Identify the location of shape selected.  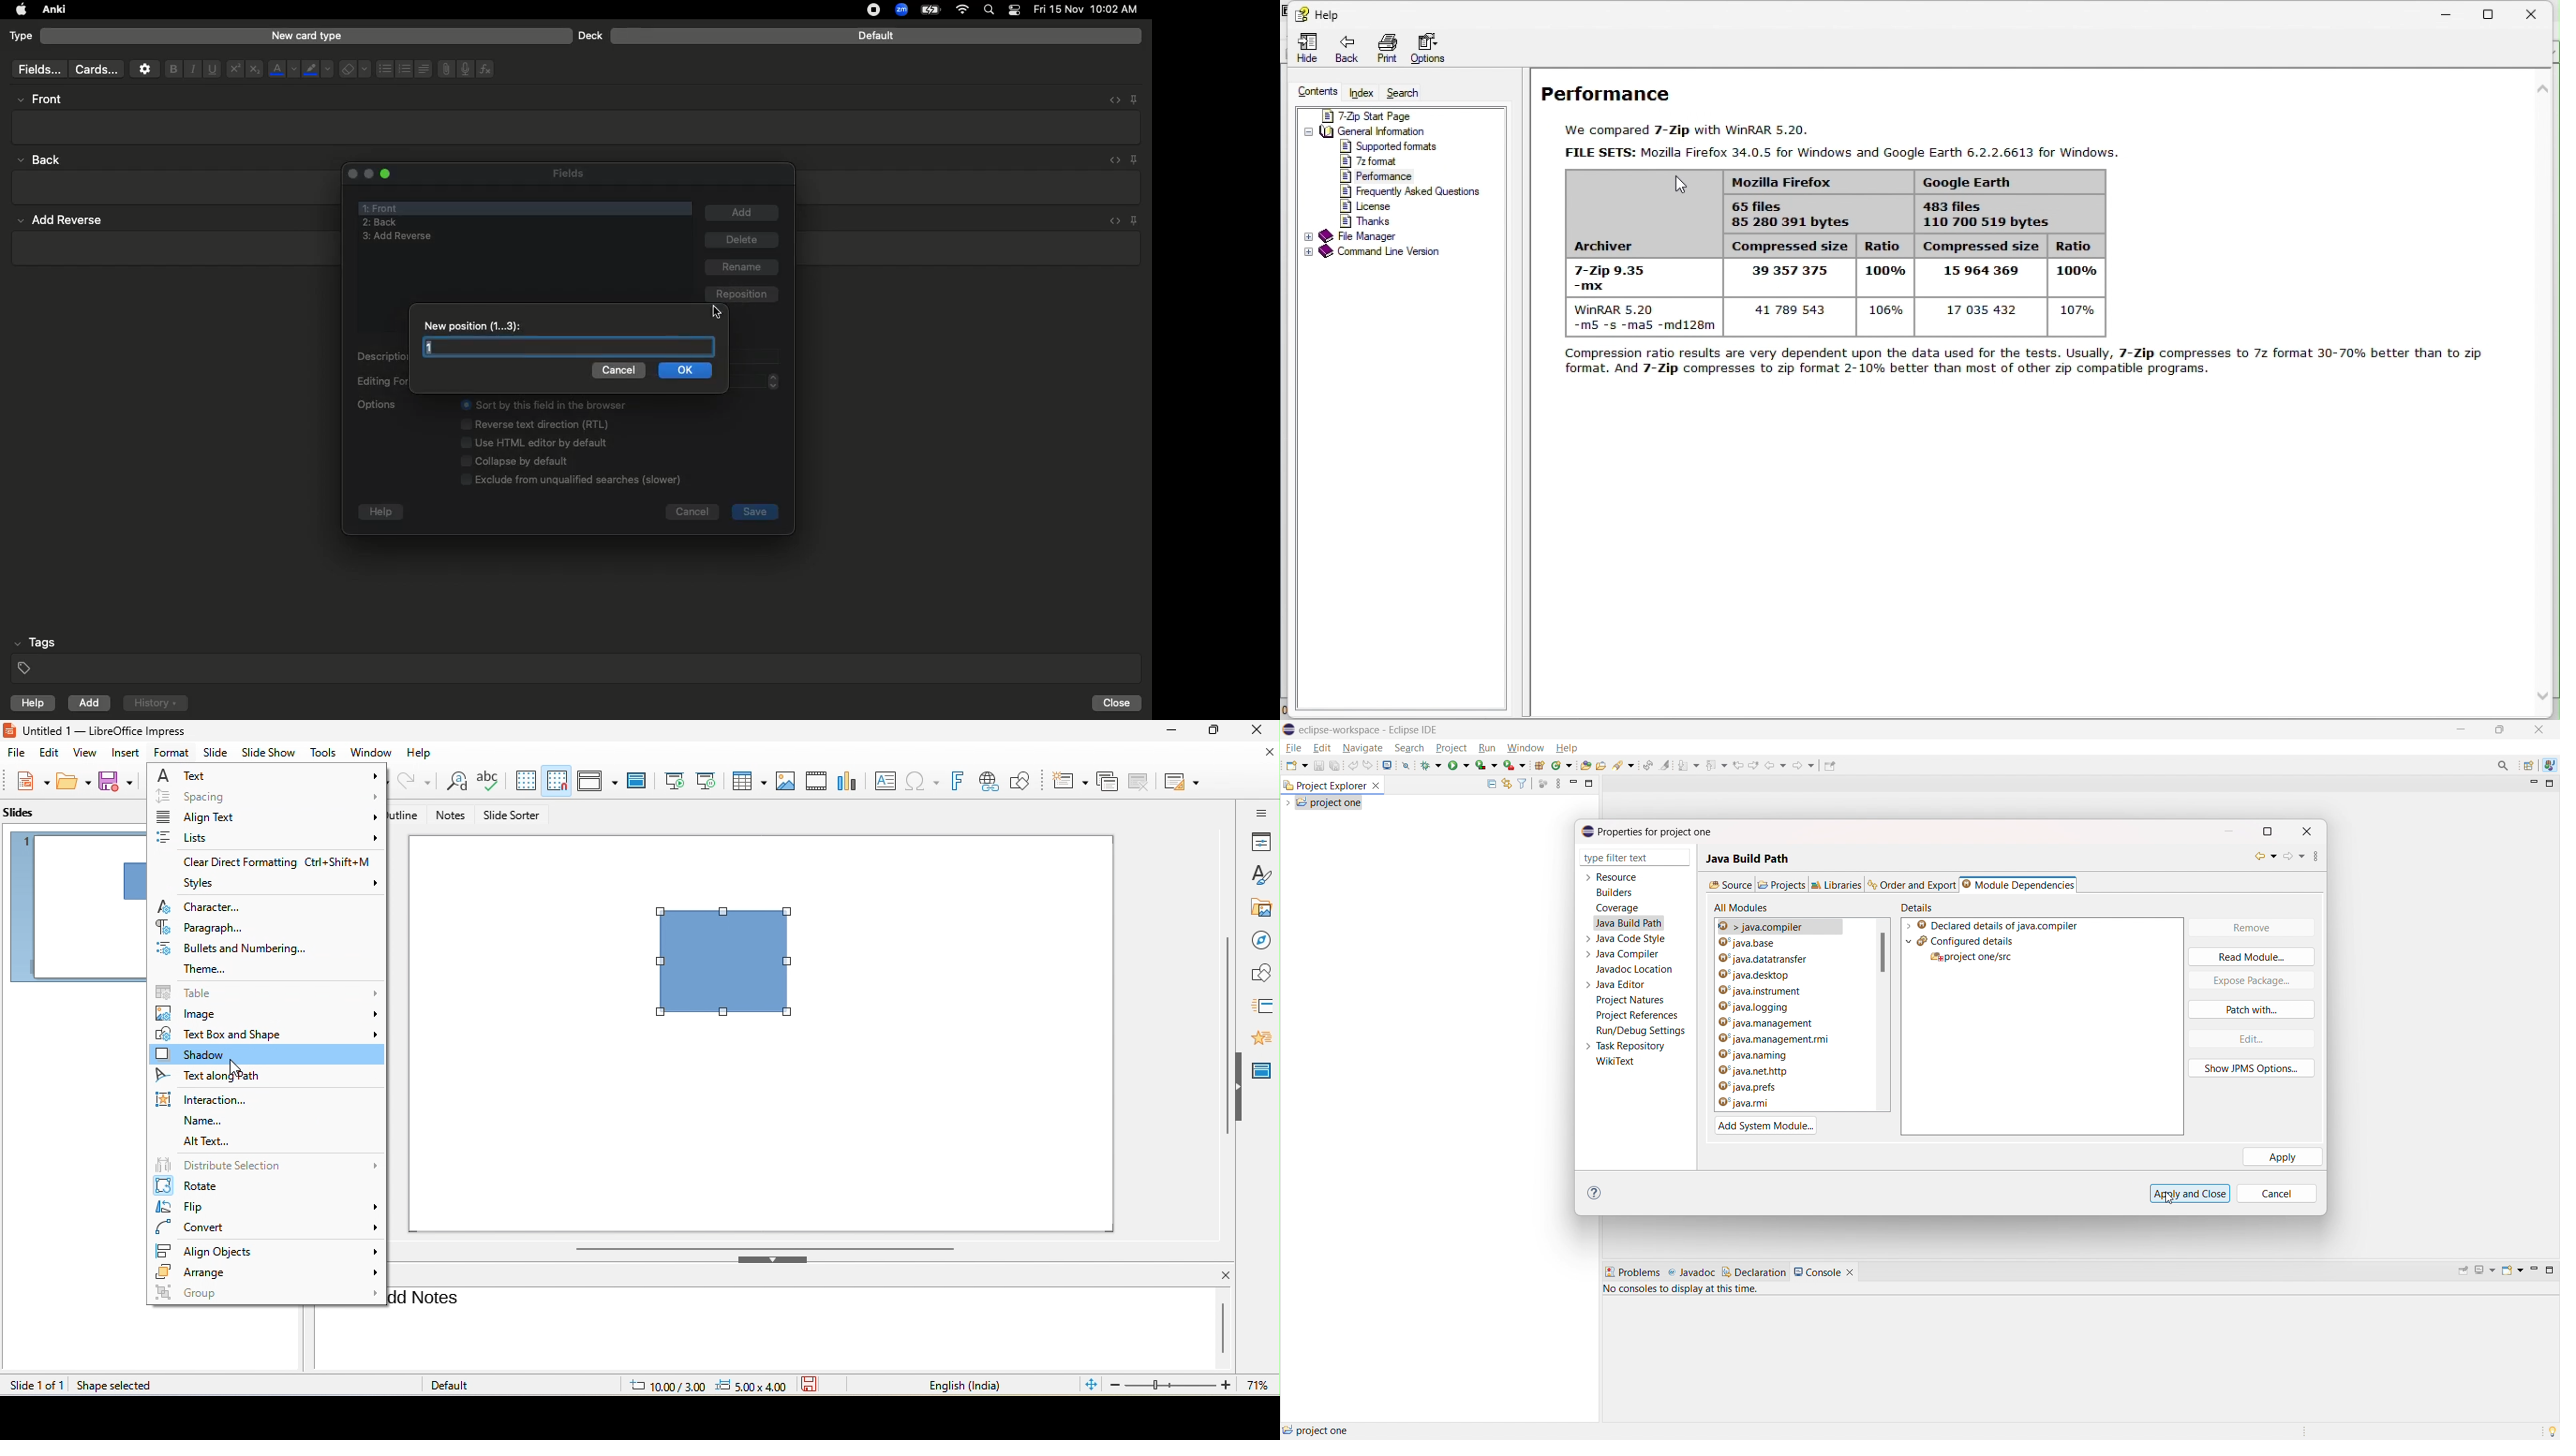
(116, 1386).